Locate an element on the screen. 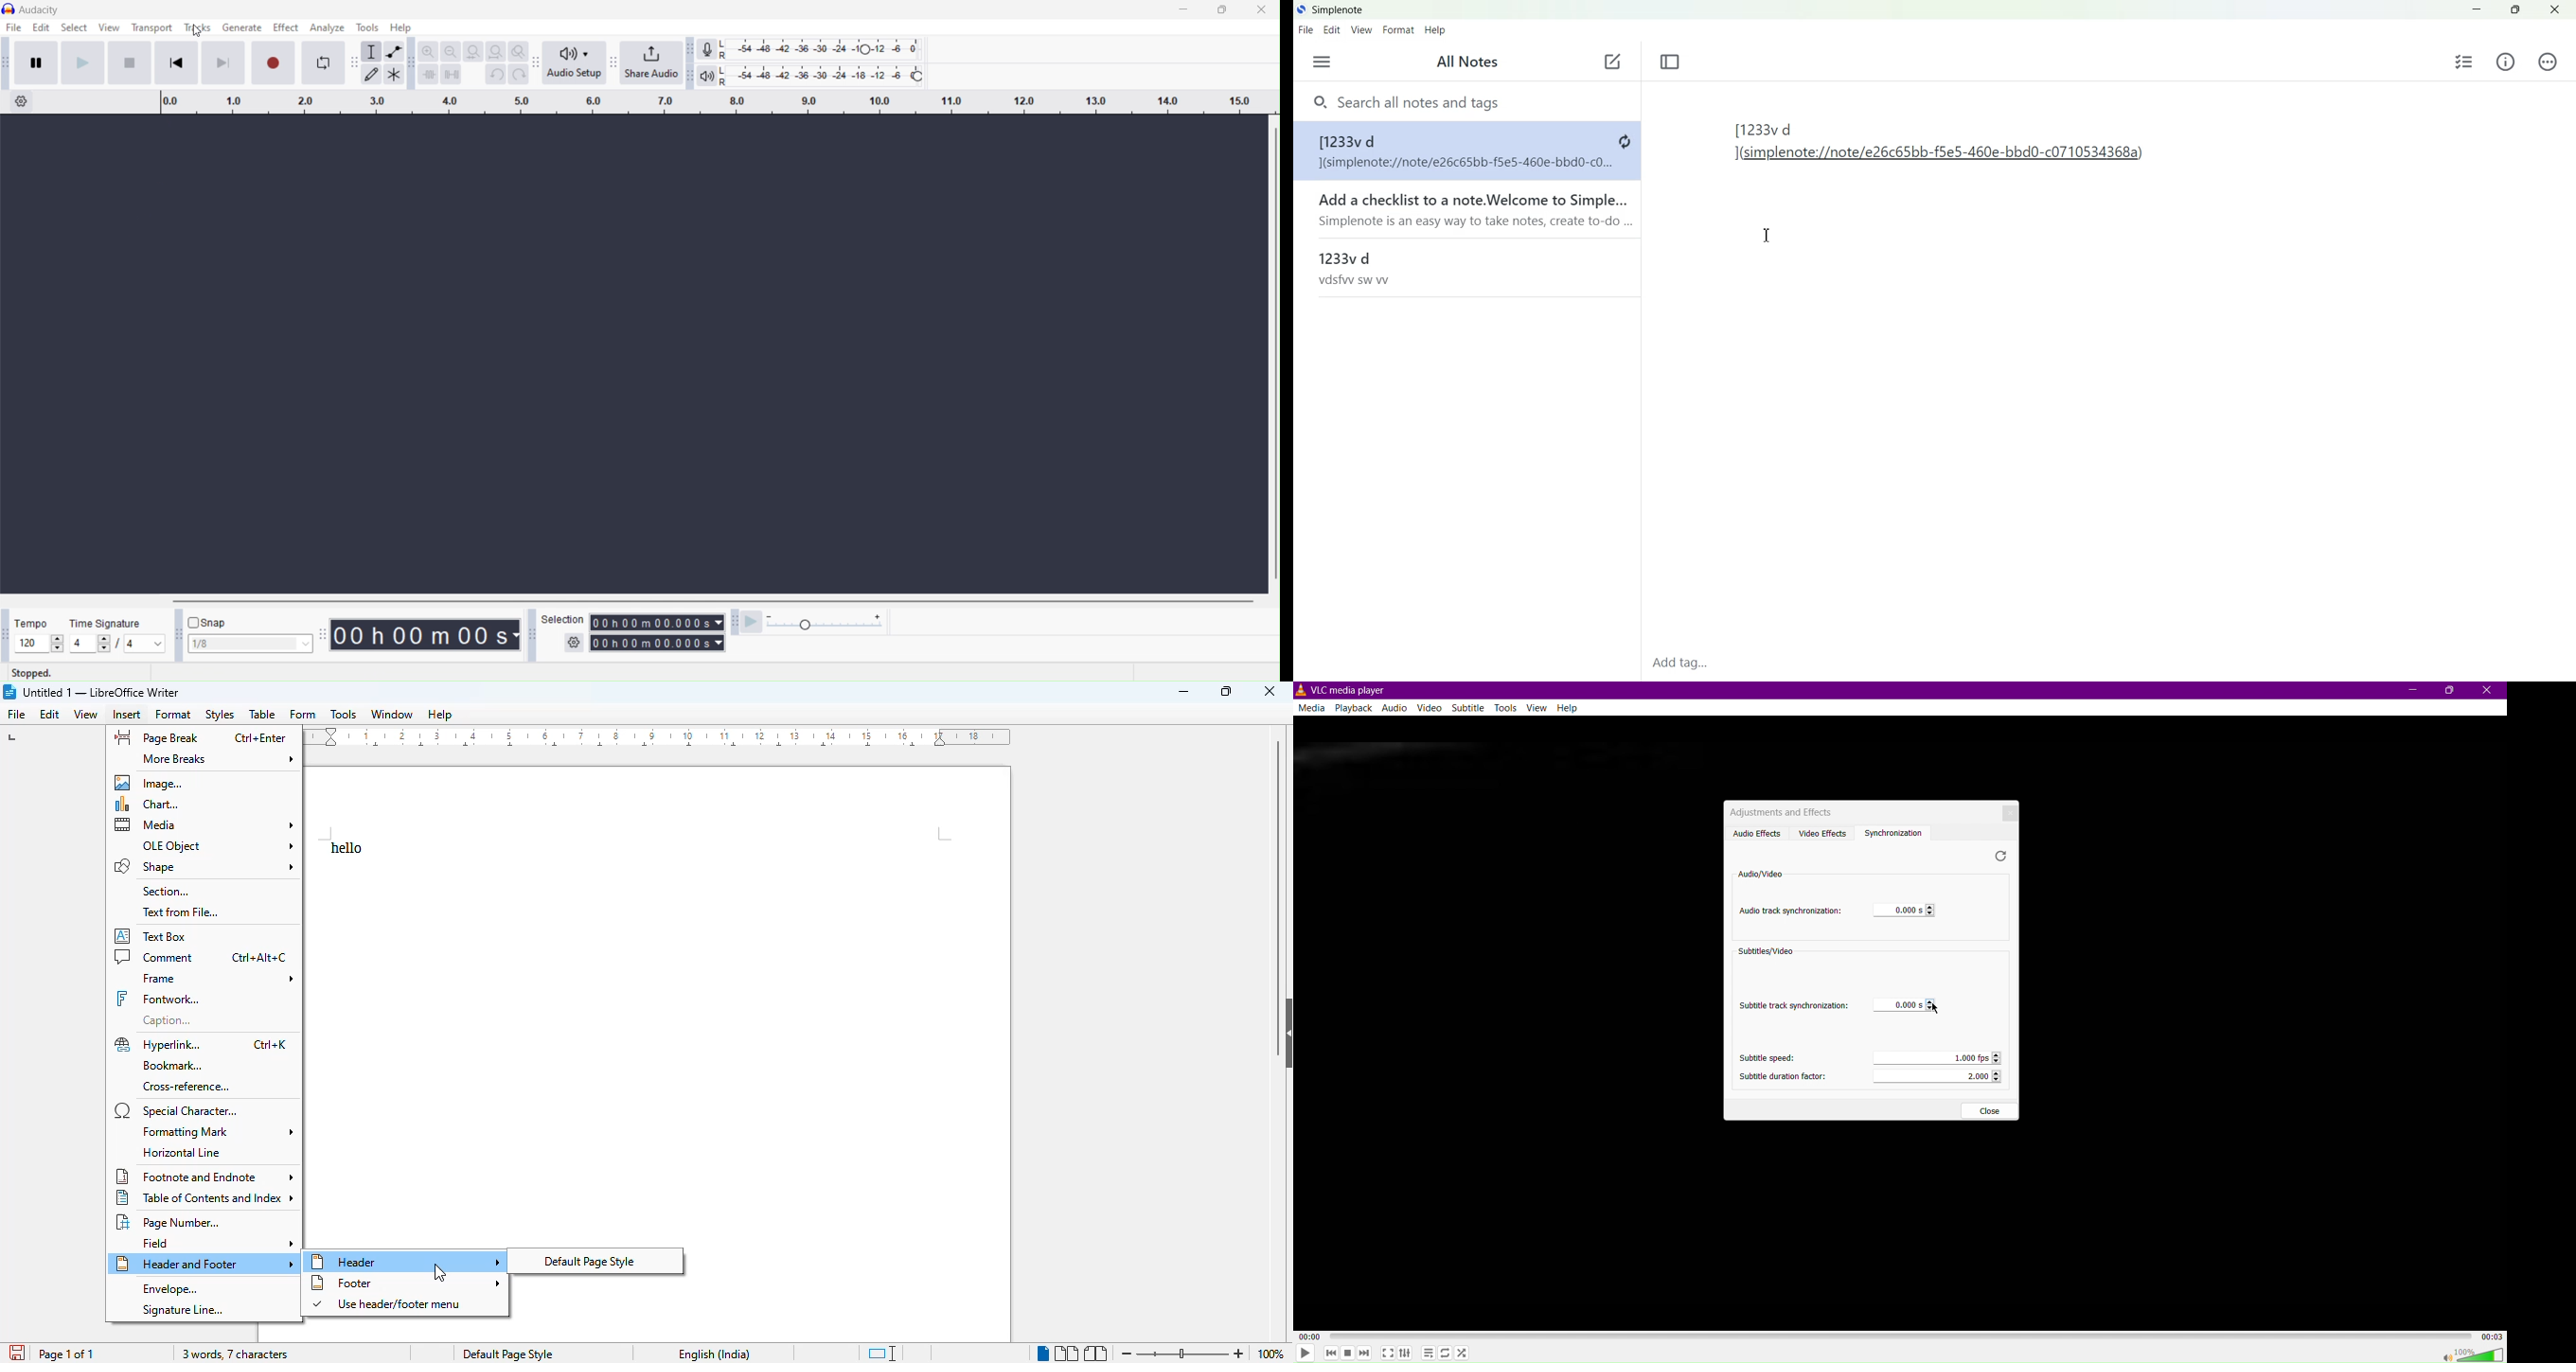 The height and width of the screenshot is (1372, 2576). comment is located at coordinates (155, 957).